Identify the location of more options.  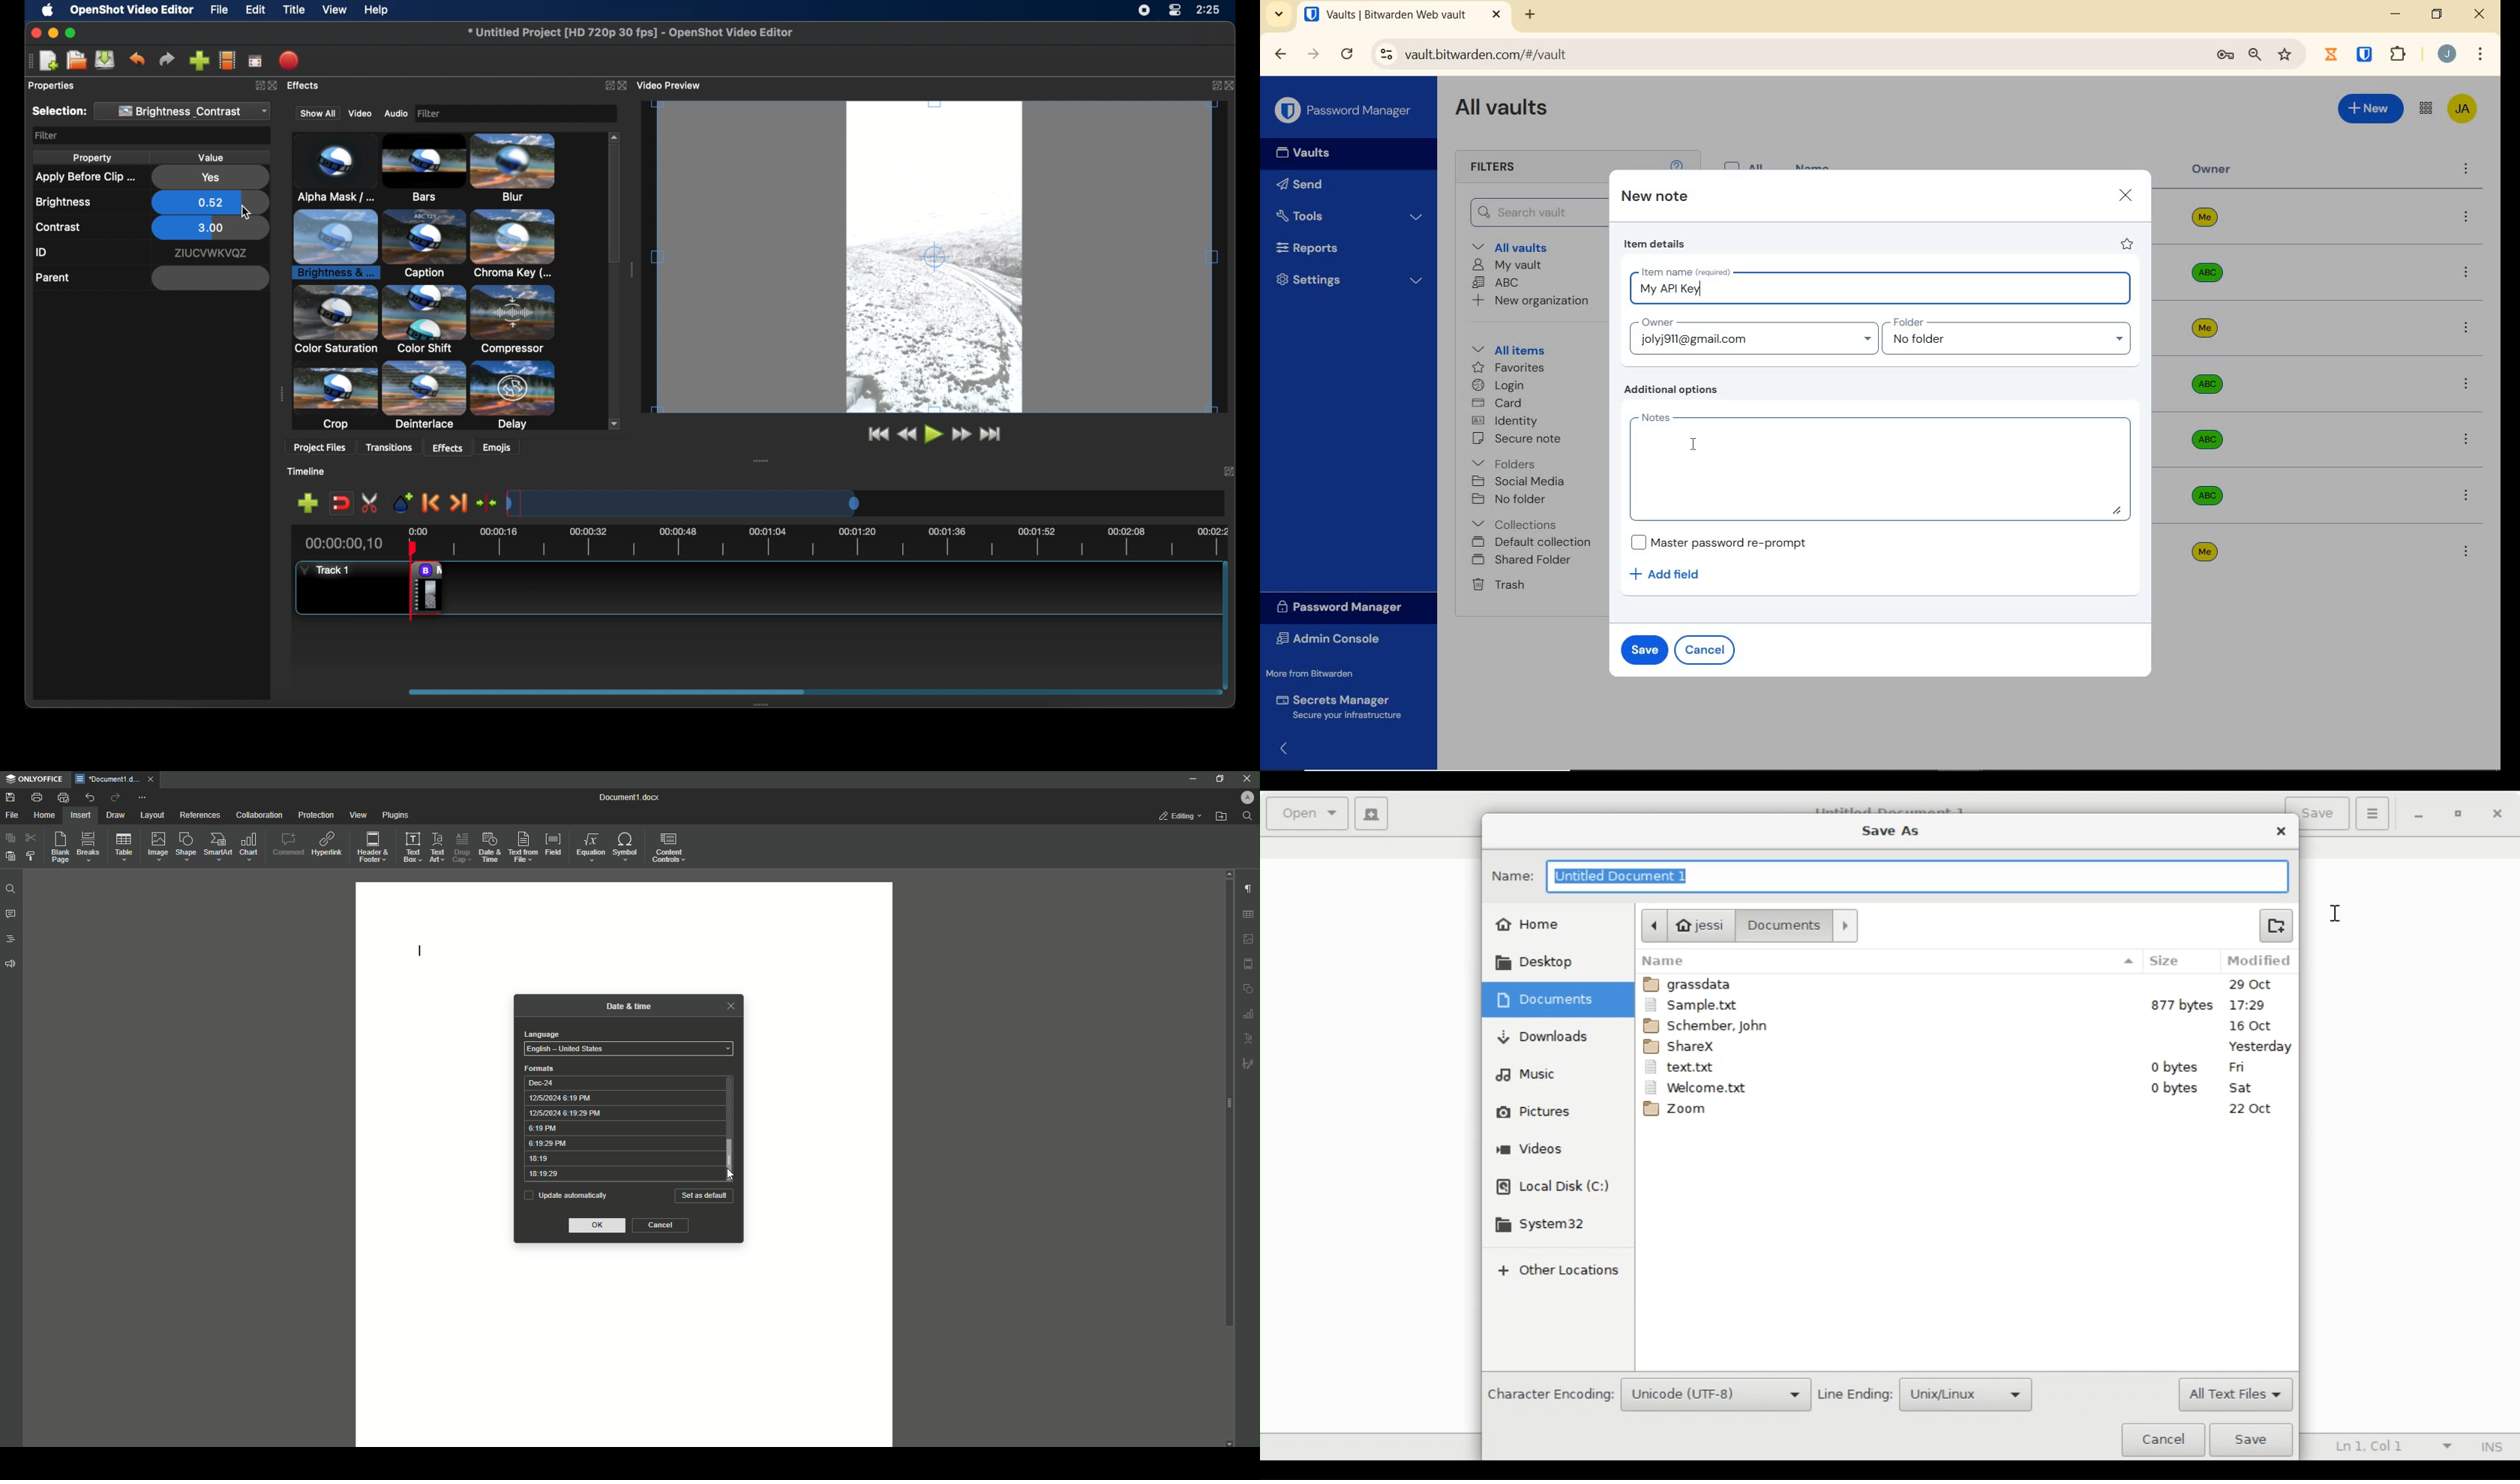
(2465, 273).